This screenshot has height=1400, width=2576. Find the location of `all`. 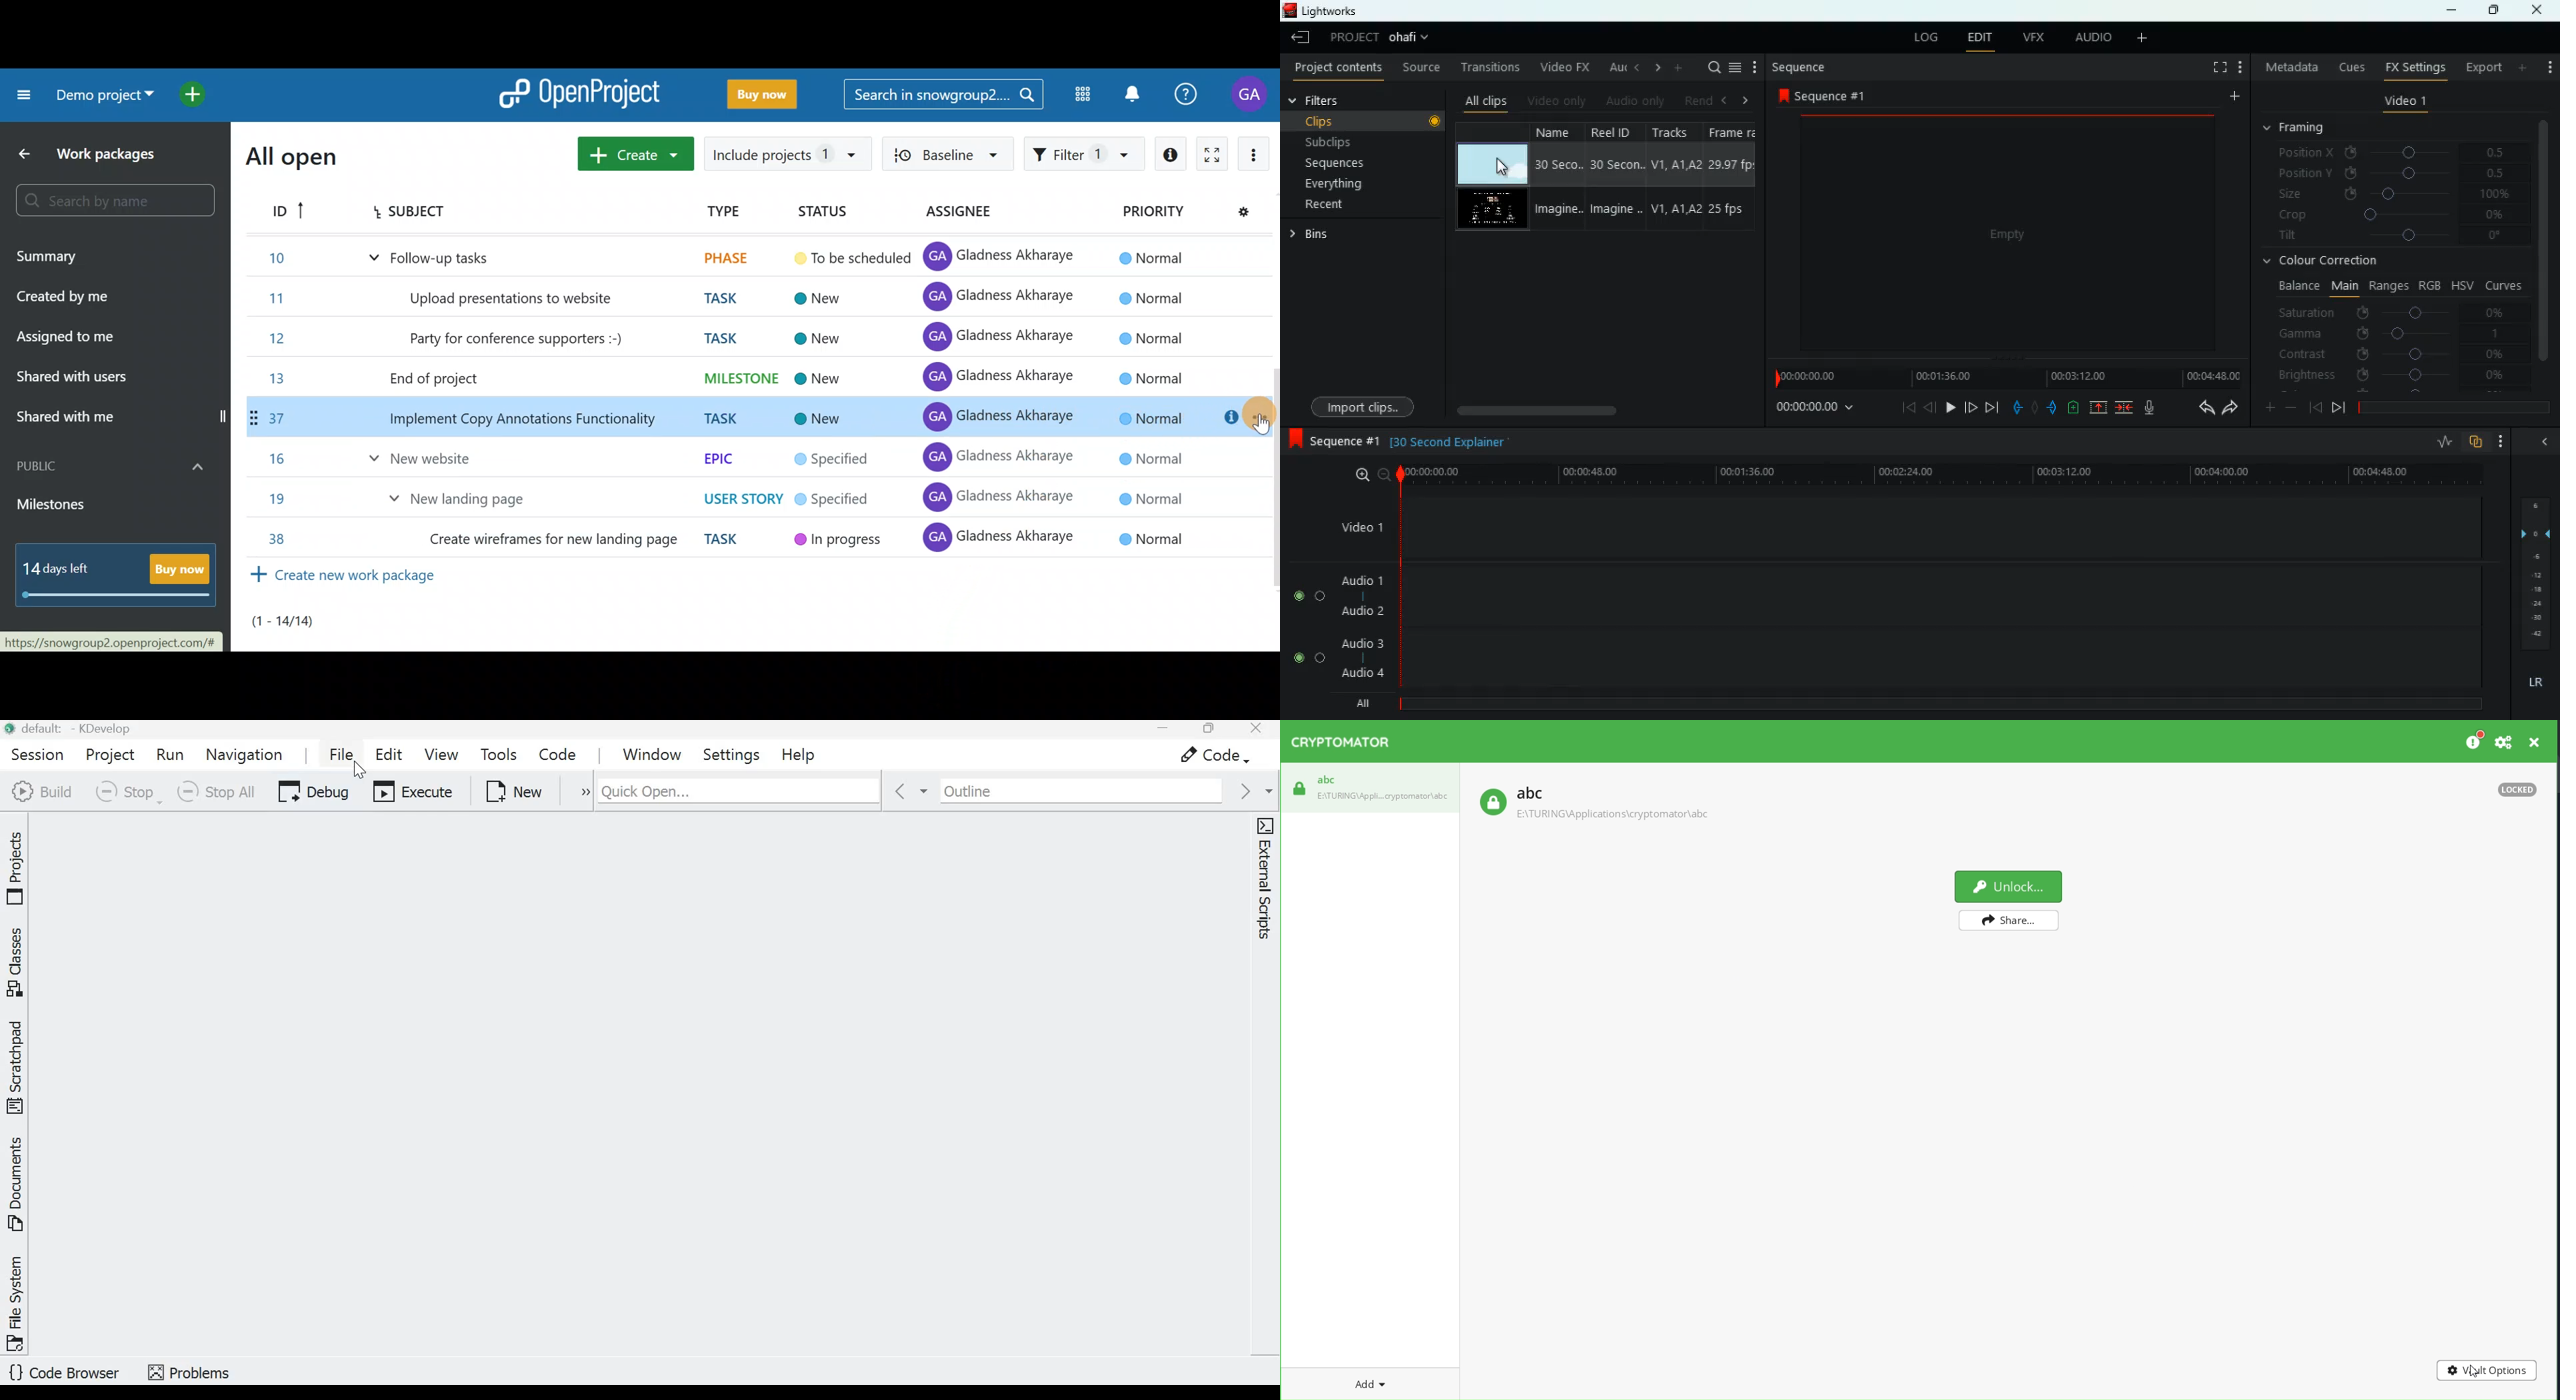

all is located at coordinates (1358, 705).